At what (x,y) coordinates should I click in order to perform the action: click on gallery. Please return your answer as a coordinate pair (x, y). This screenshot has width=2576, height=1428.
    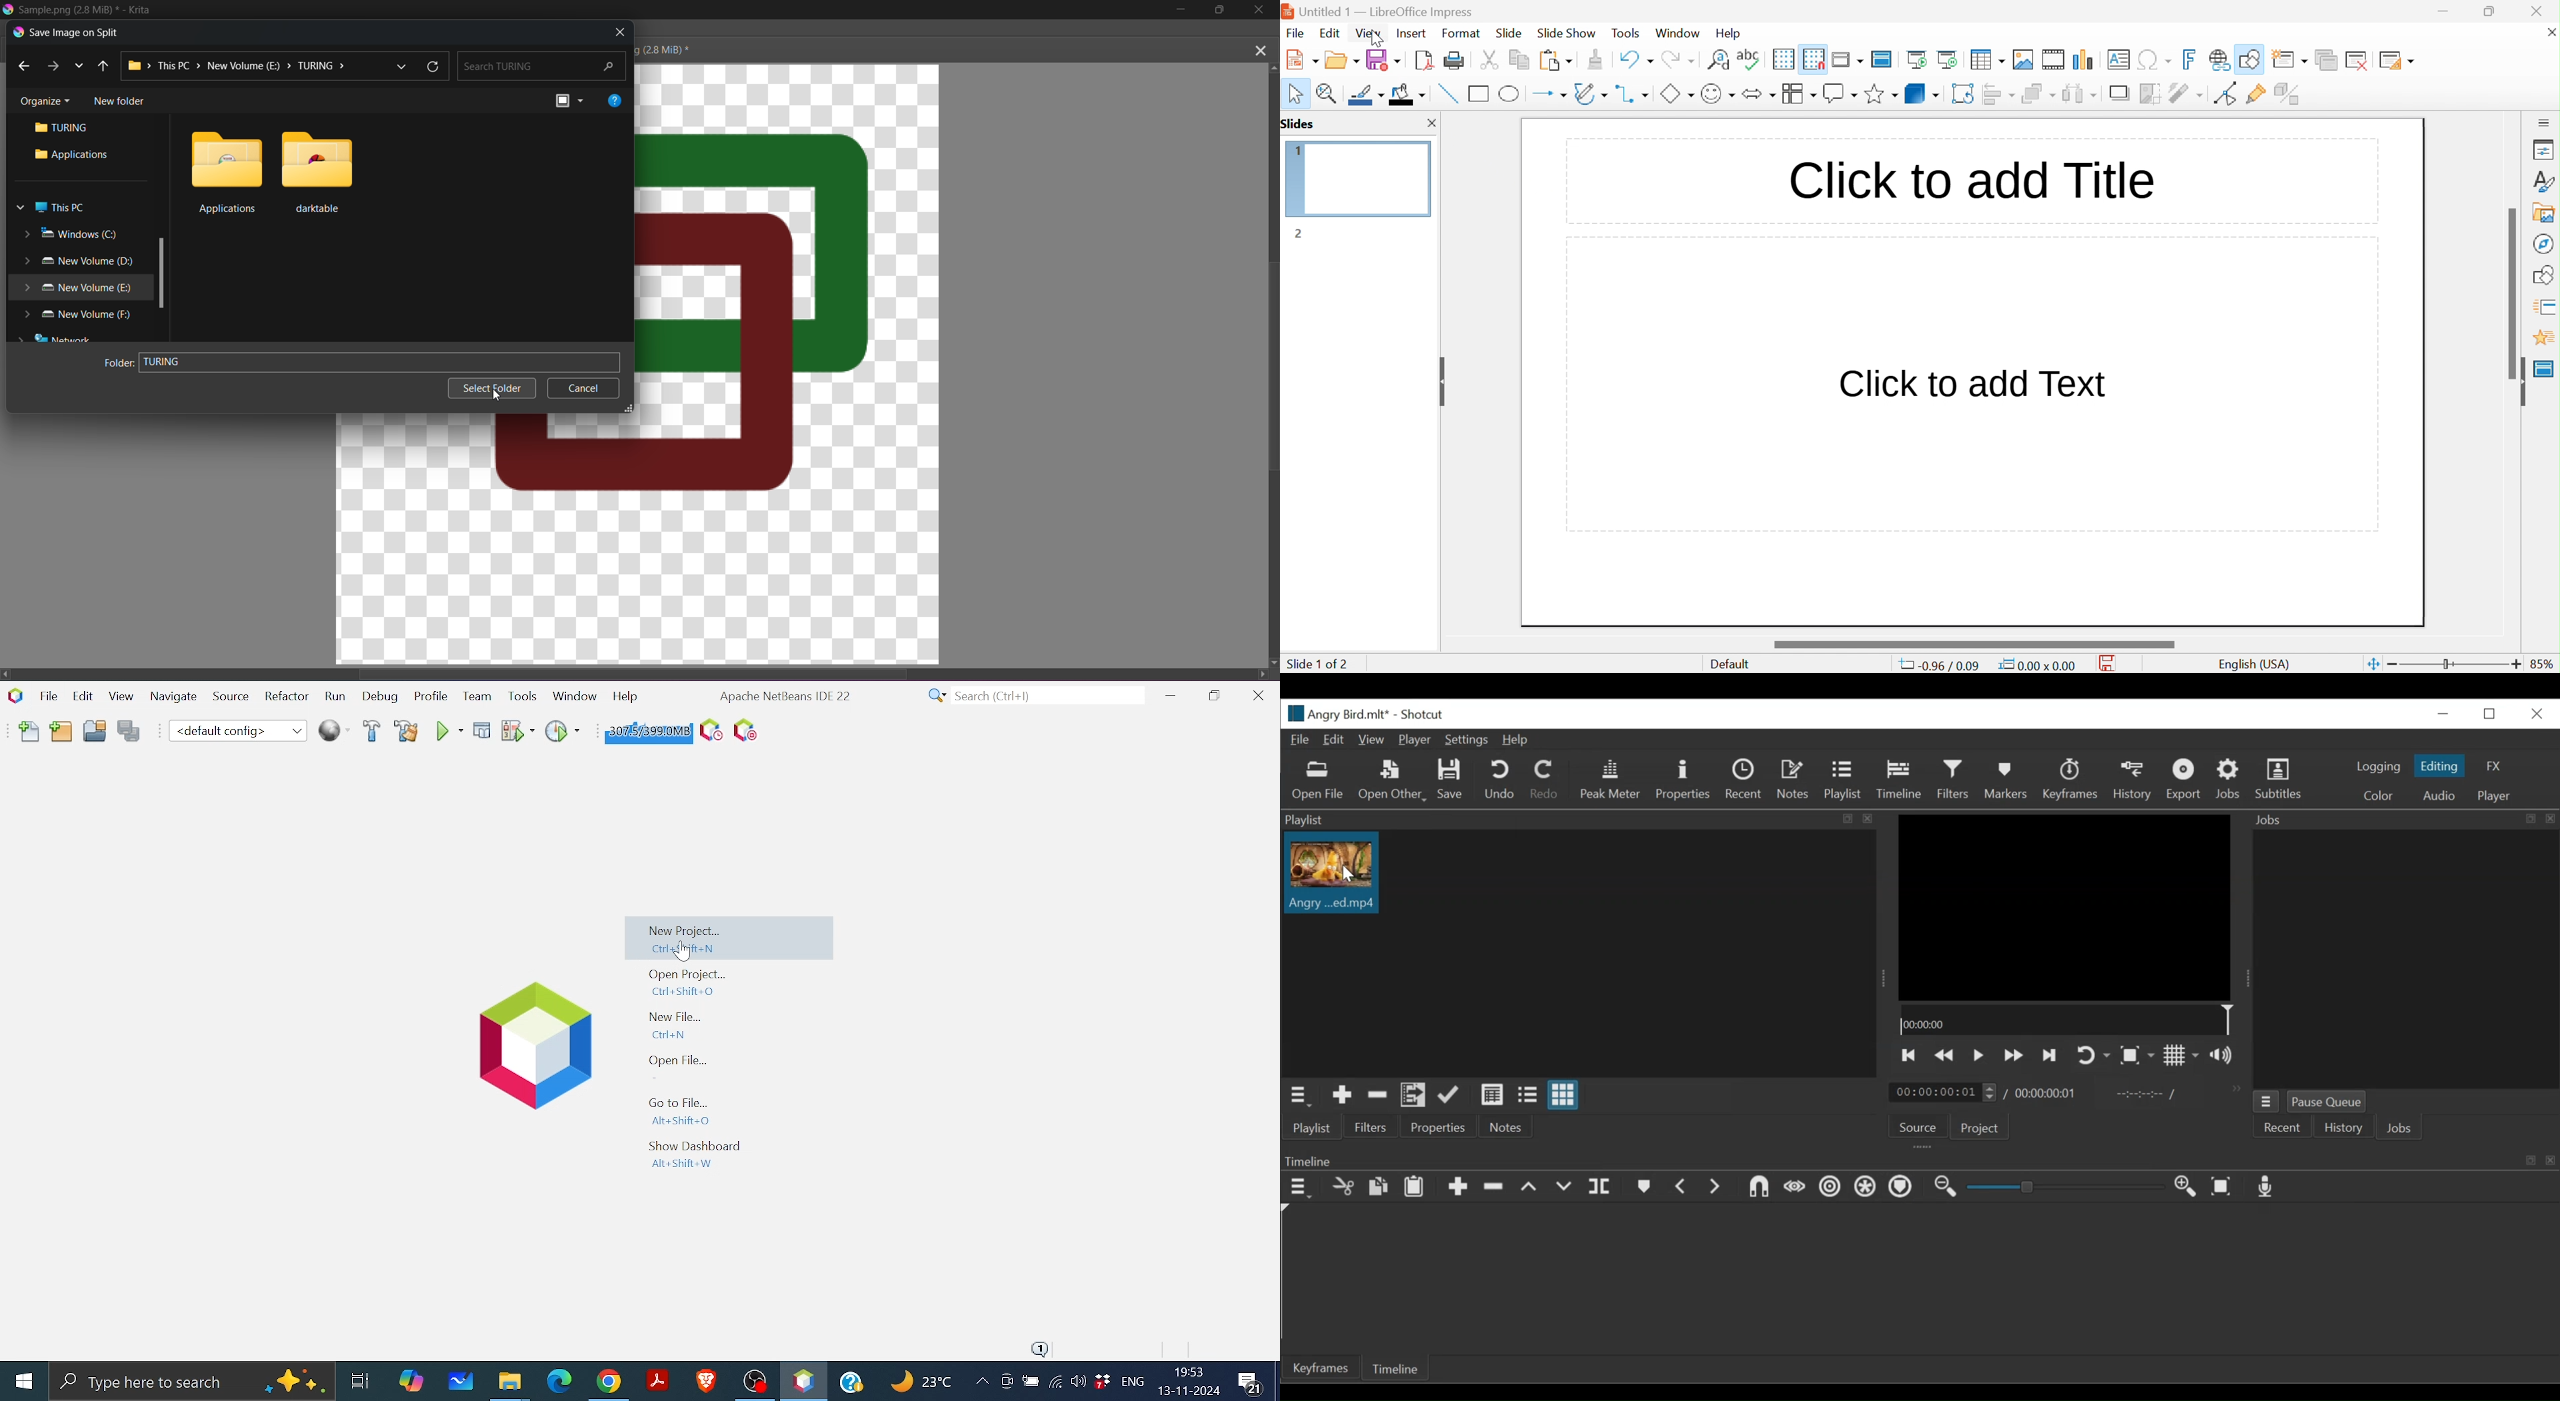
    Looking at the image, I should click on (2547, 212).